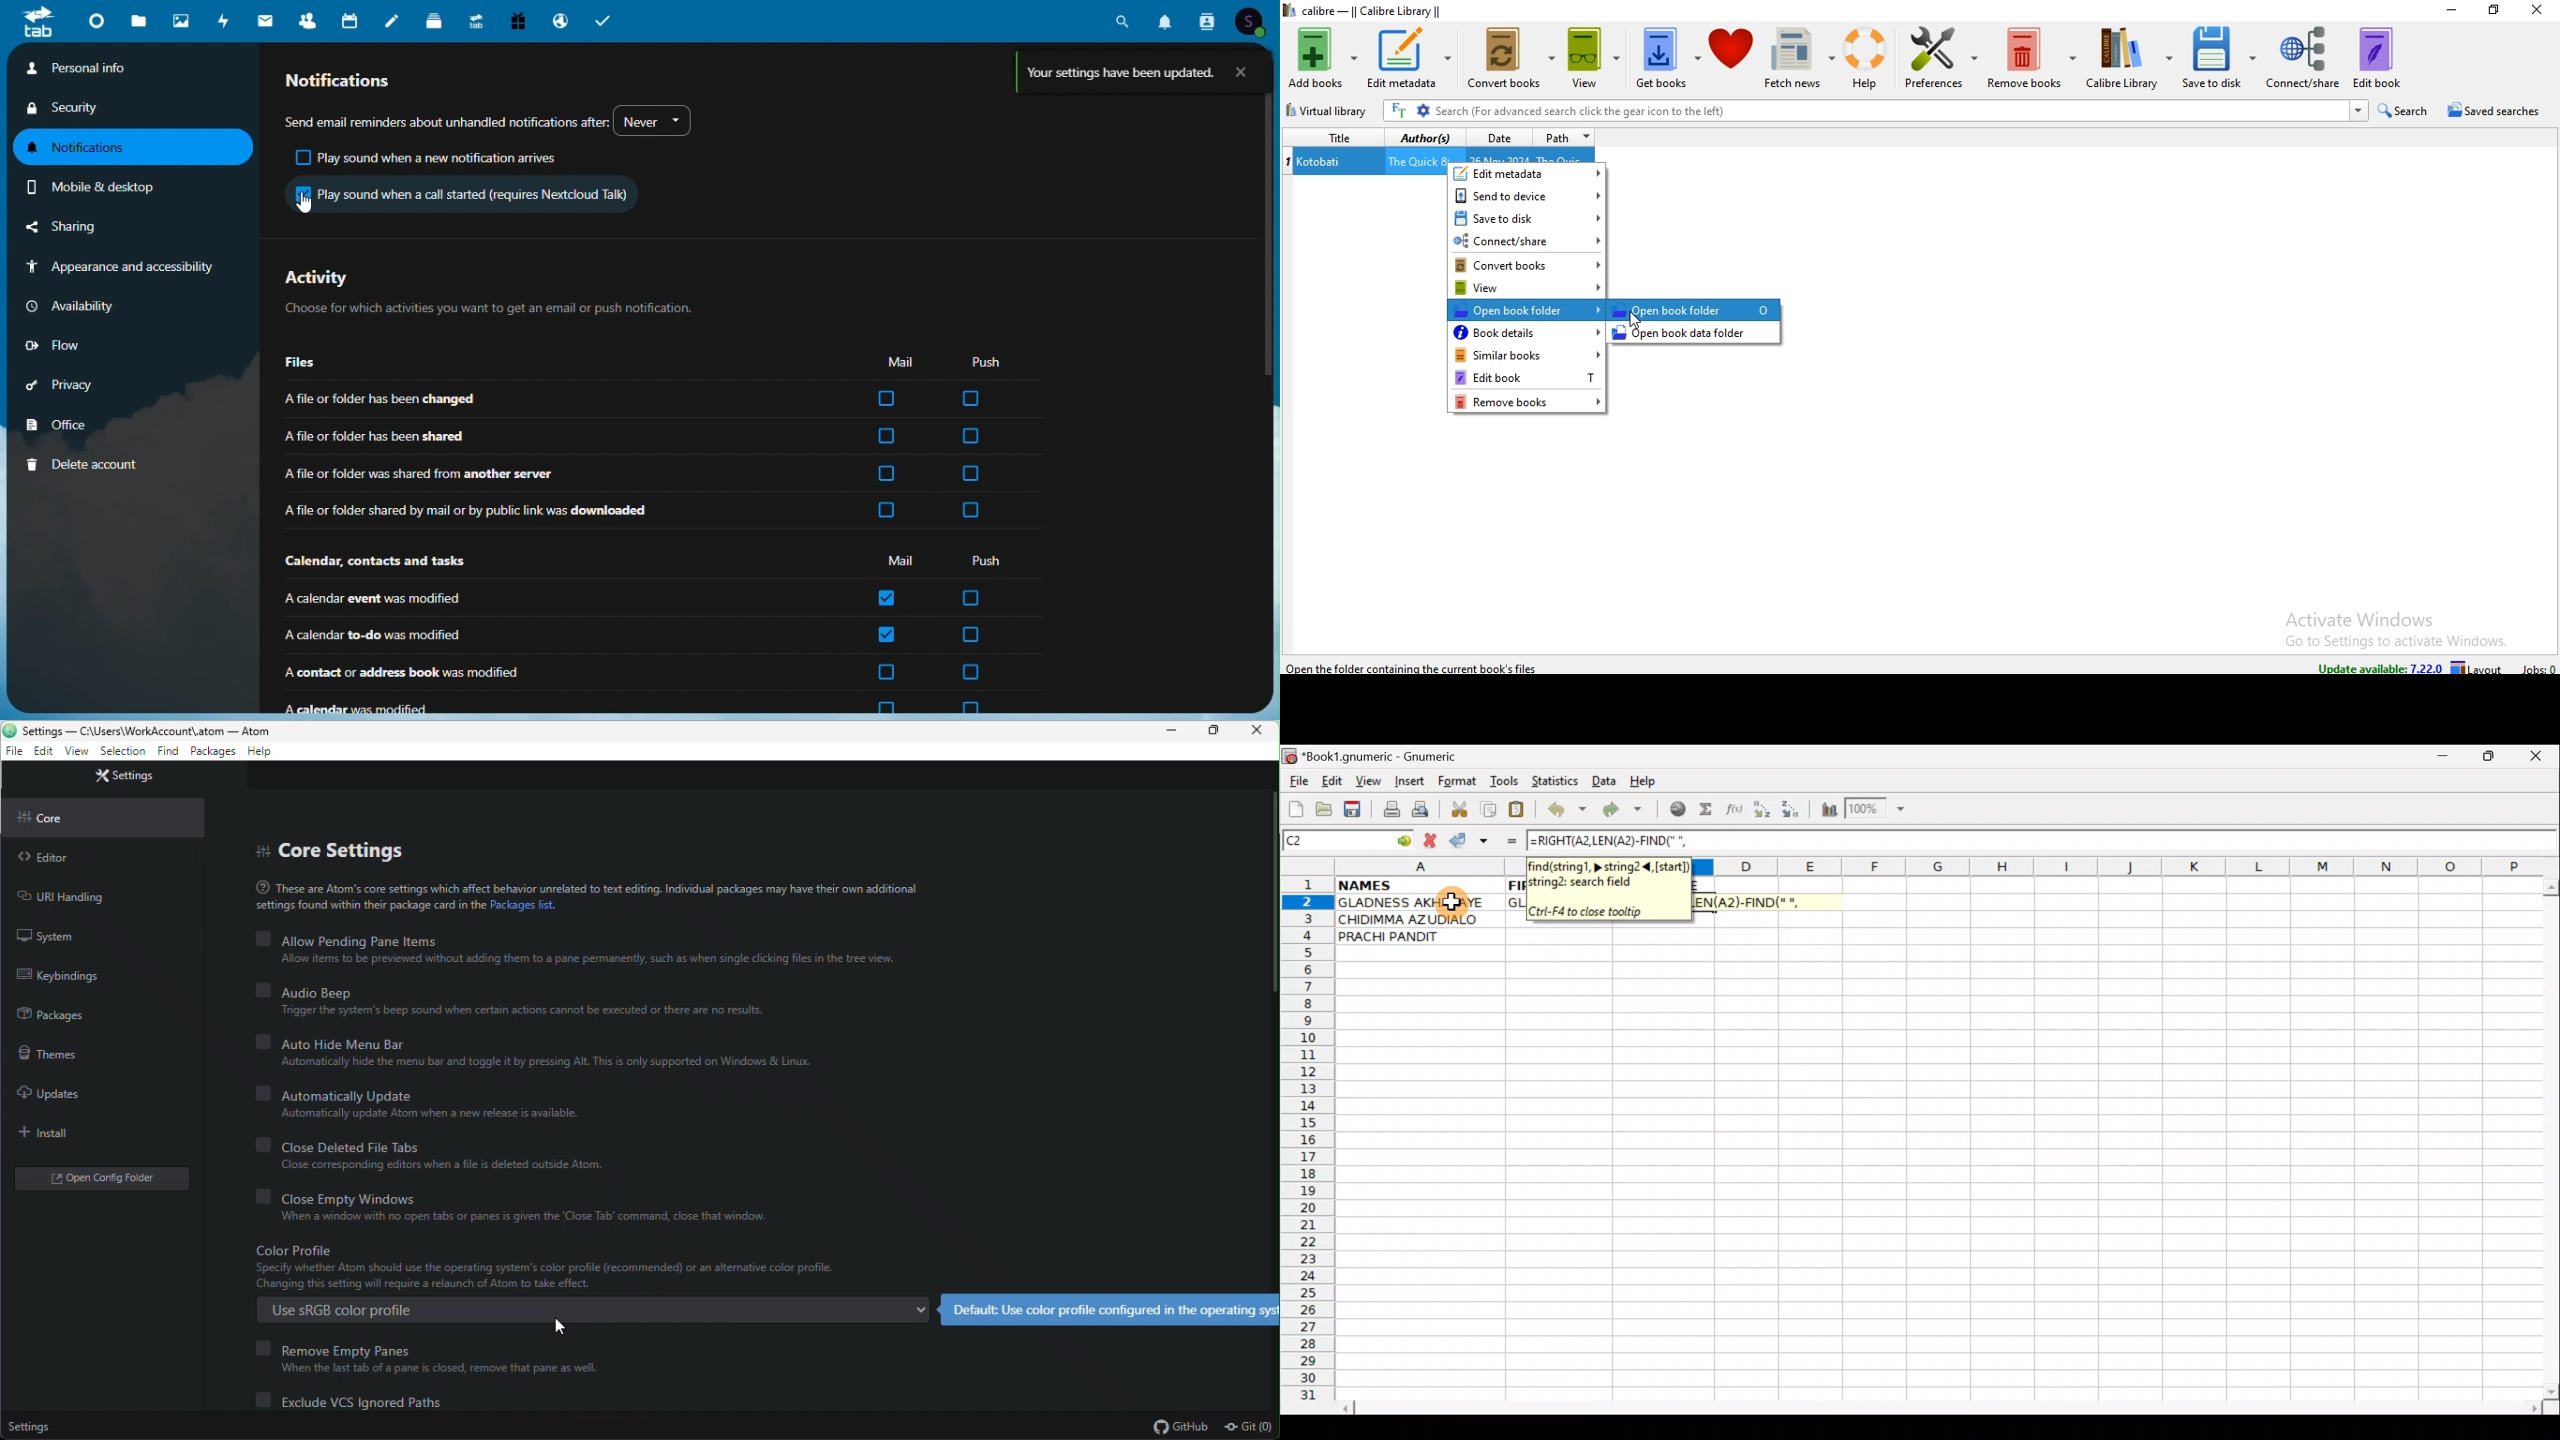 This screenshot has height=1456, width=2576. What do you see at coordinates (224, 19) in the screenshot?
I see `Activity` at bounding box center [224, 19].